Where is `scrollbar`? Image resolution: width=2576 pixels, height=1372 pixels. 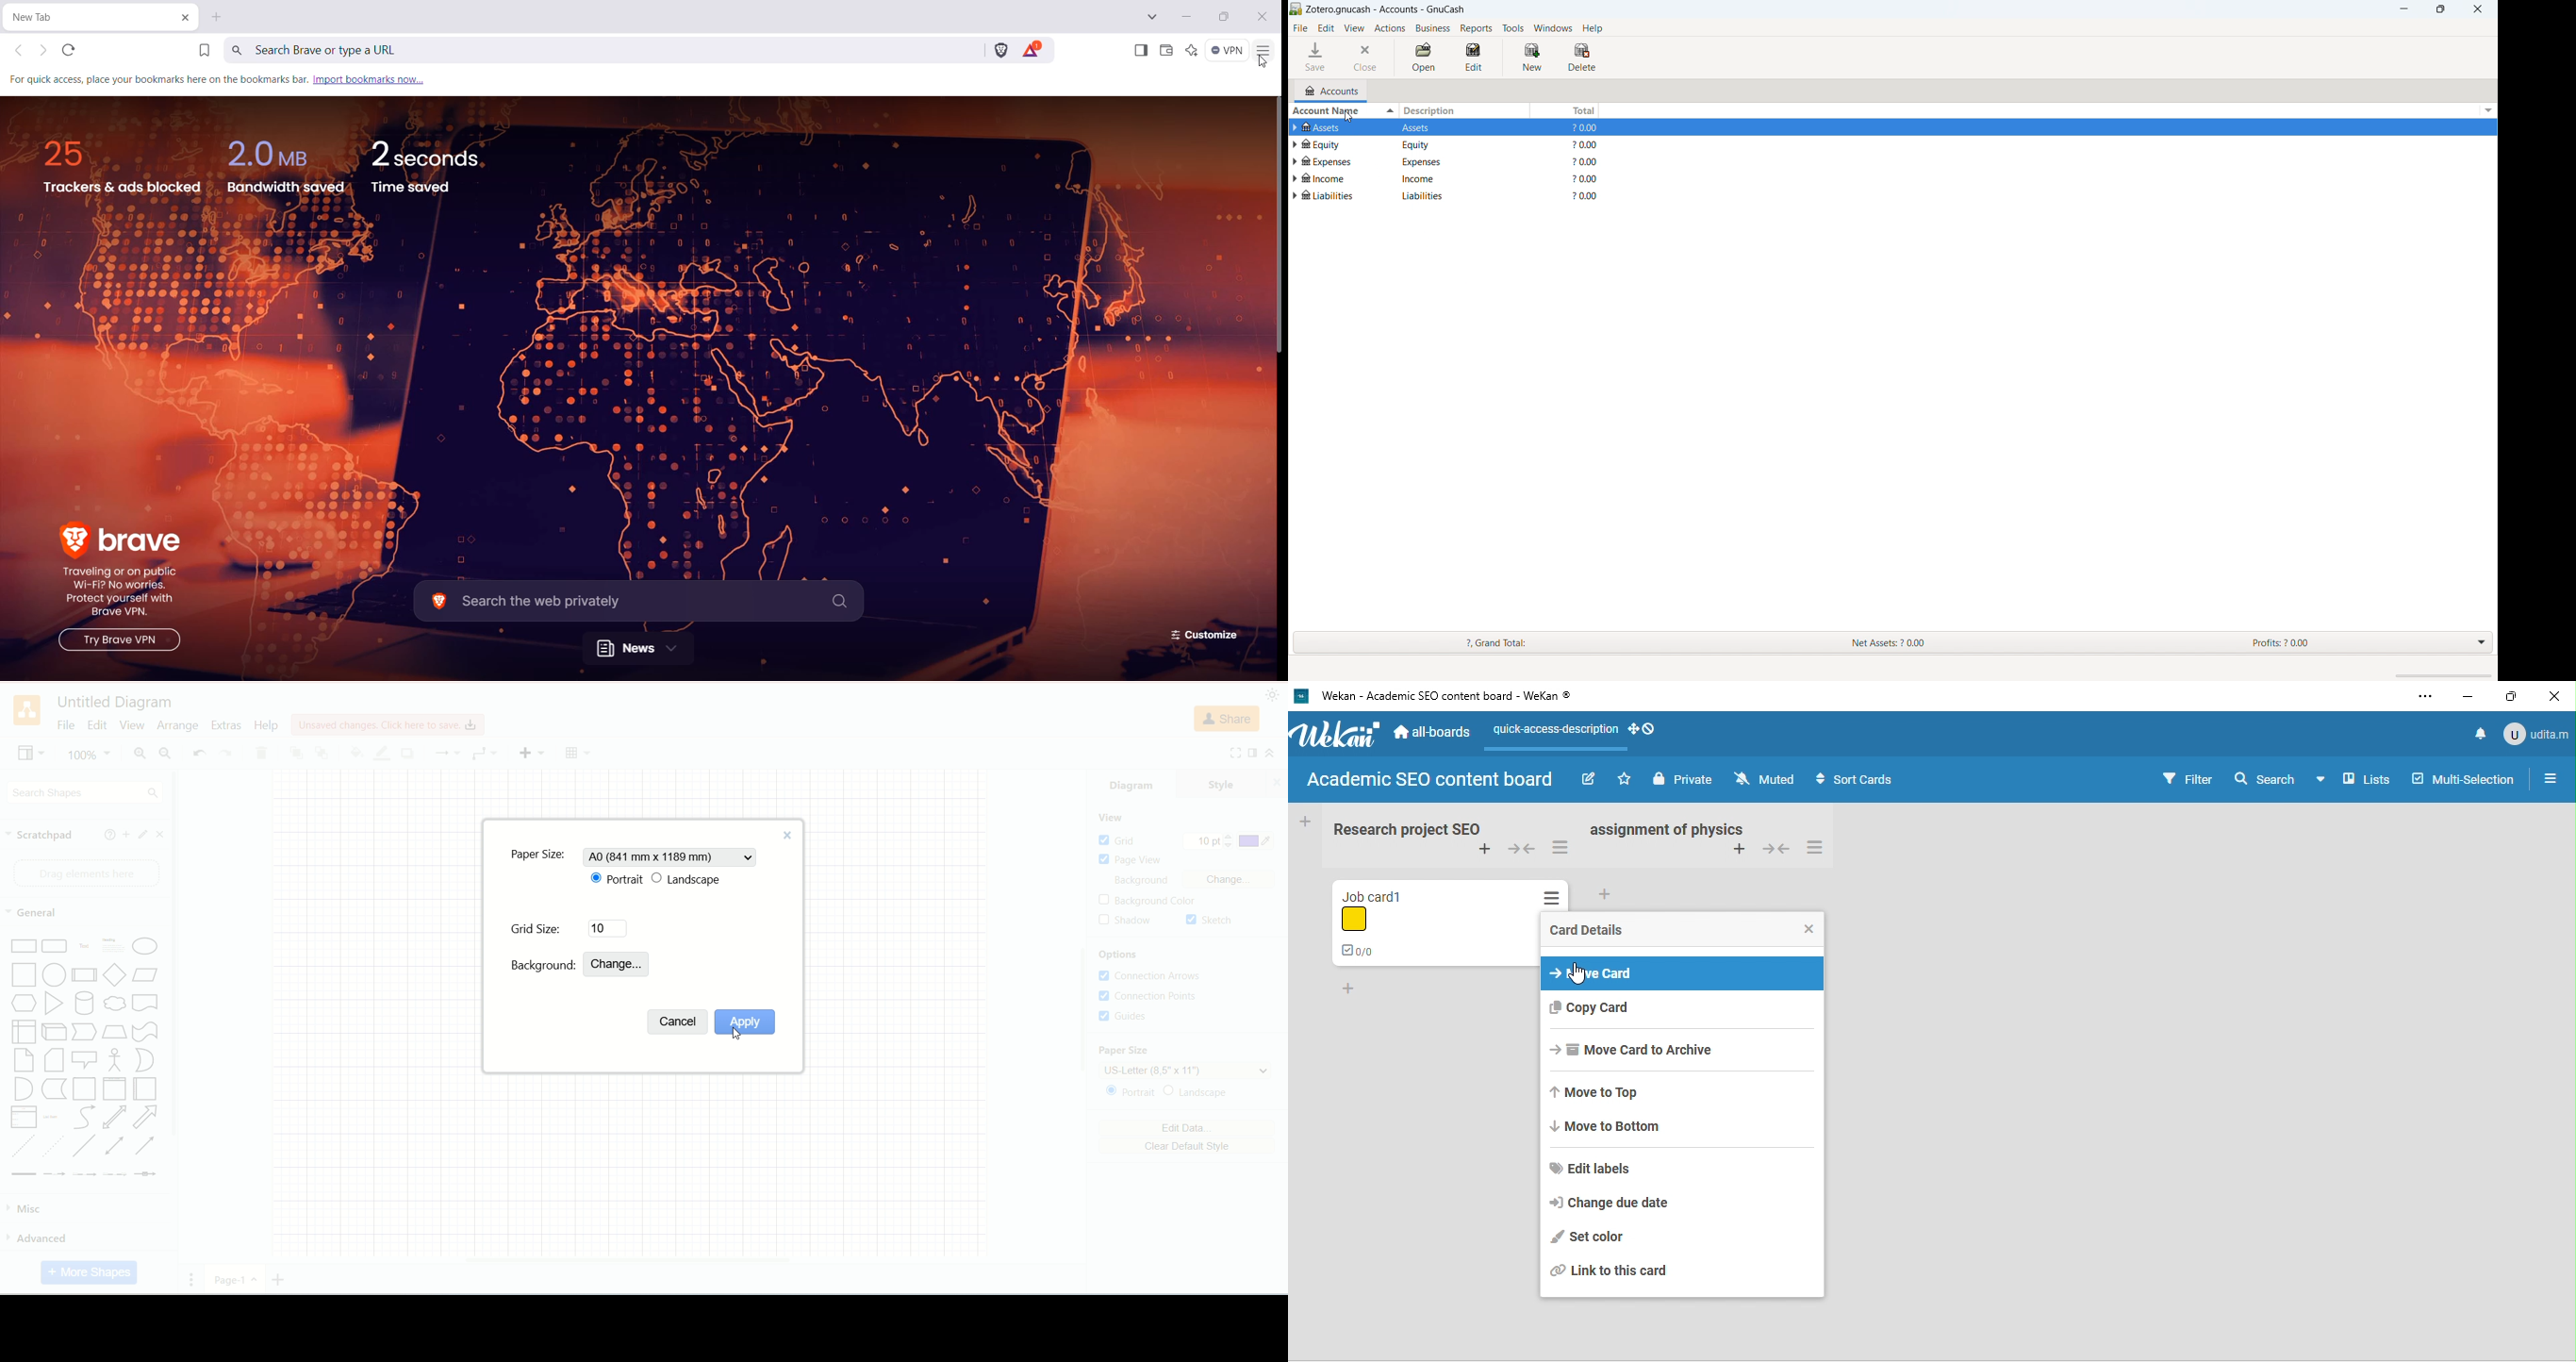
scrollbar is located at coordinates (2443, 676).